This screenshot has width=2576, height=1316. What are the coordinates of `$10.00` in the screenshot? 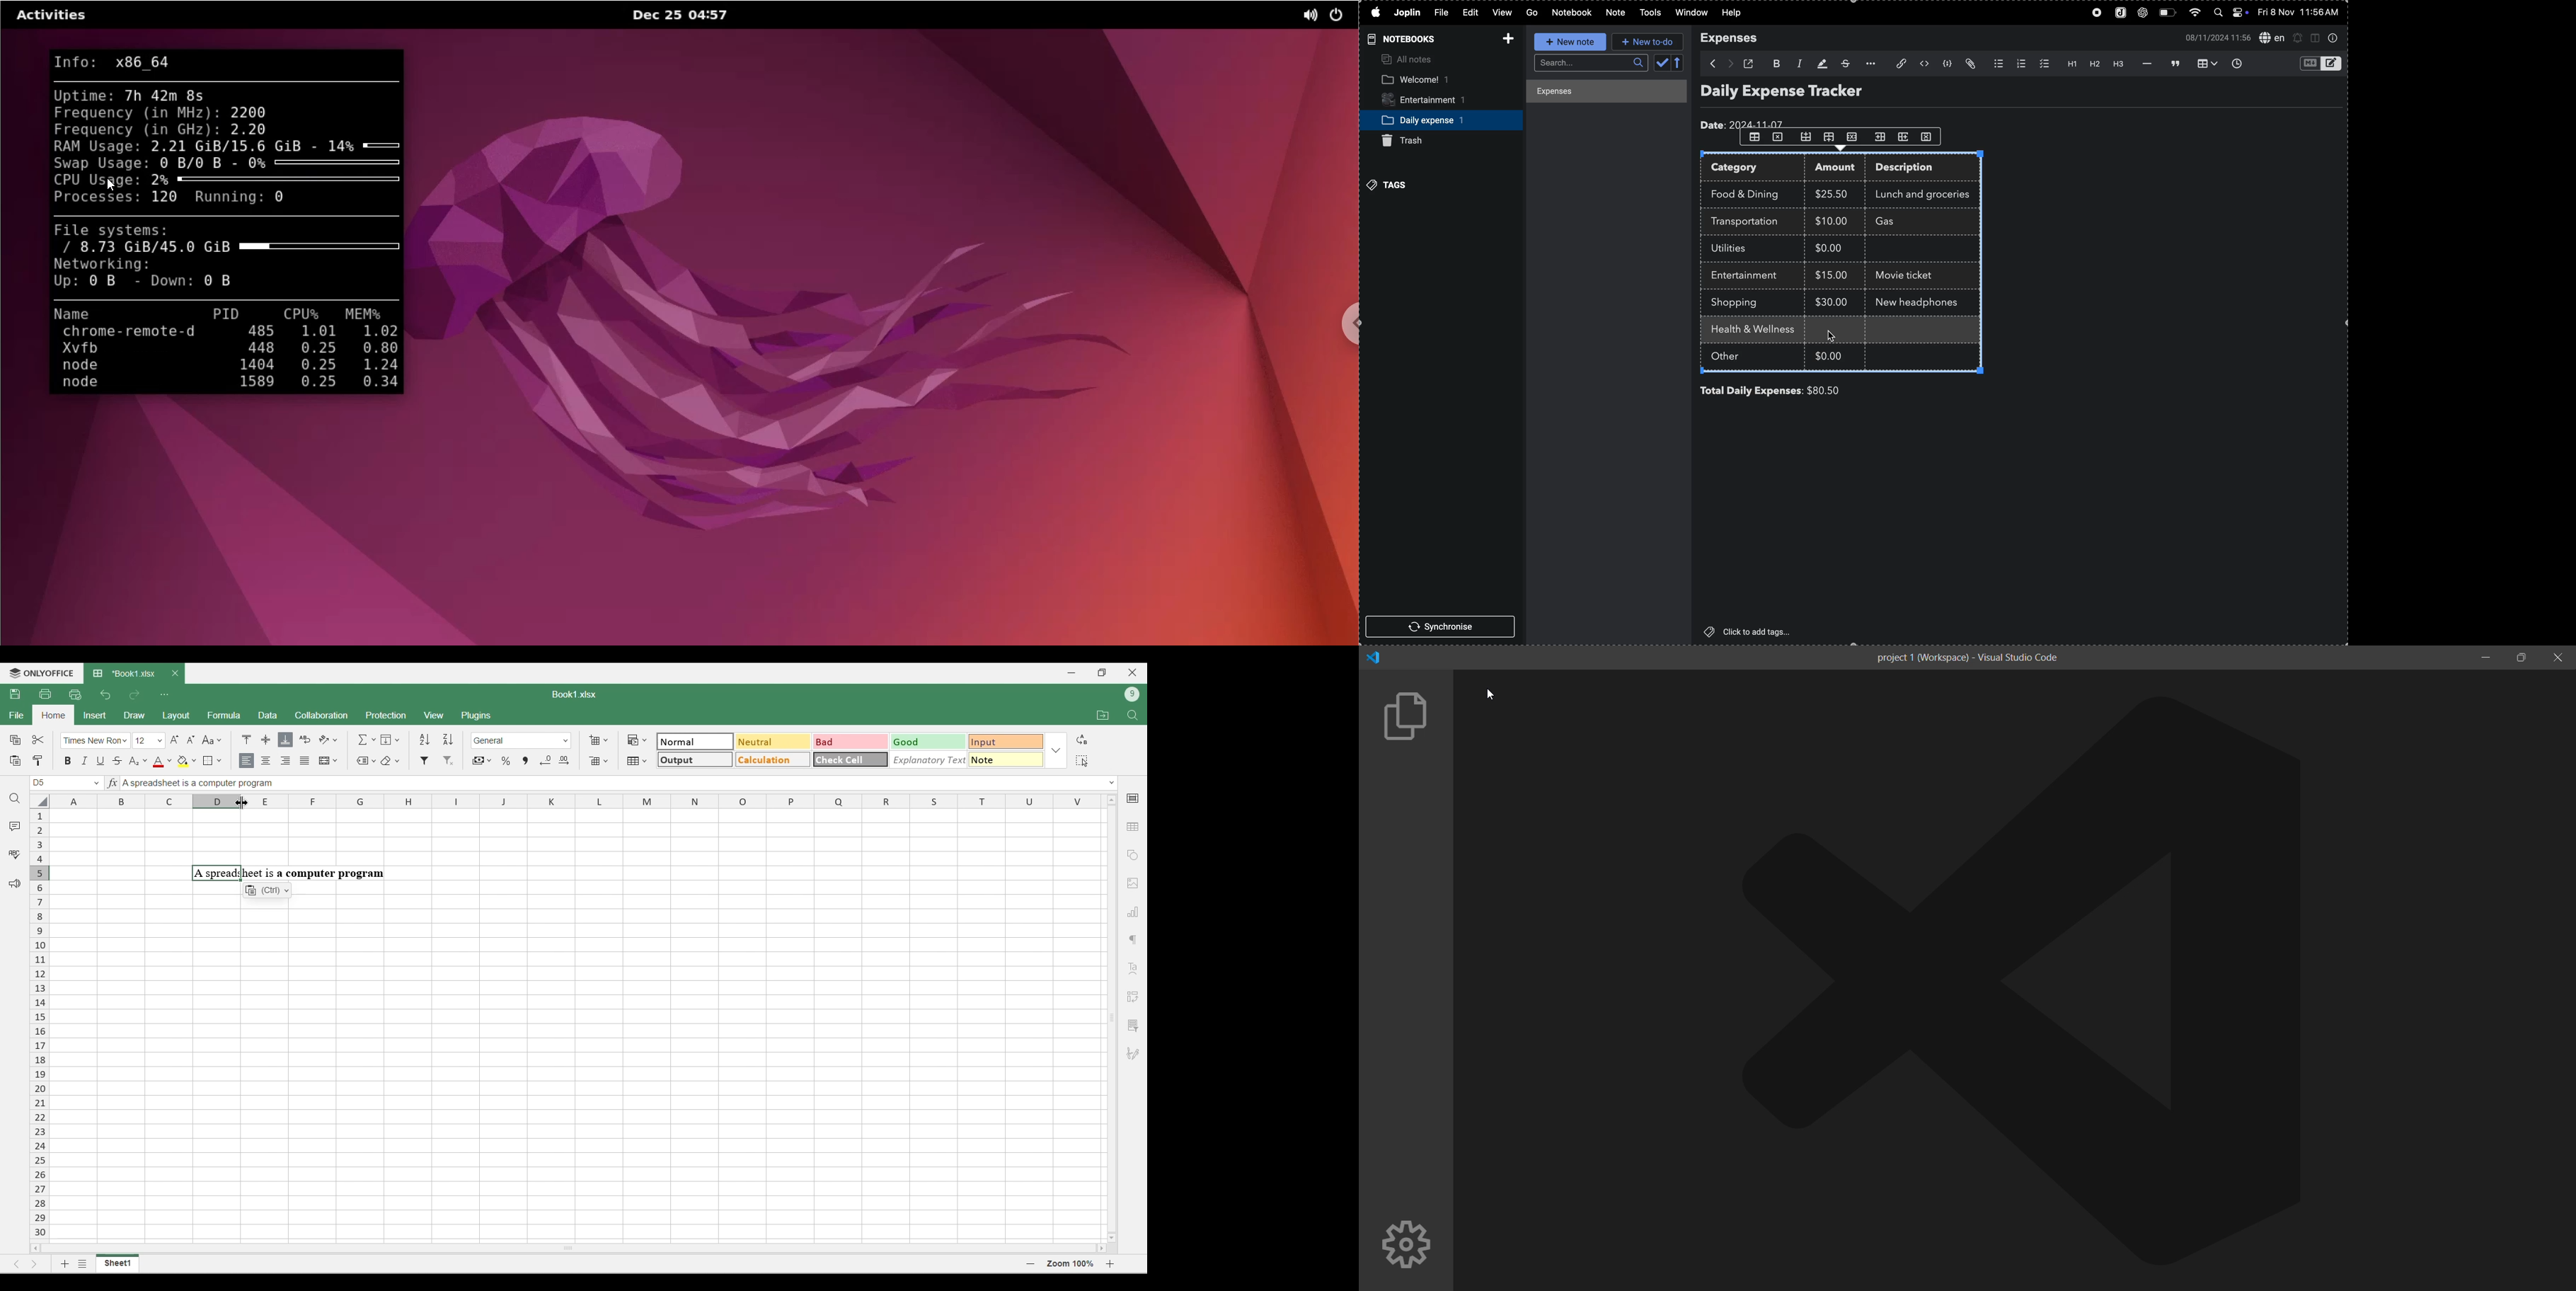 It's located at (1832, 220).